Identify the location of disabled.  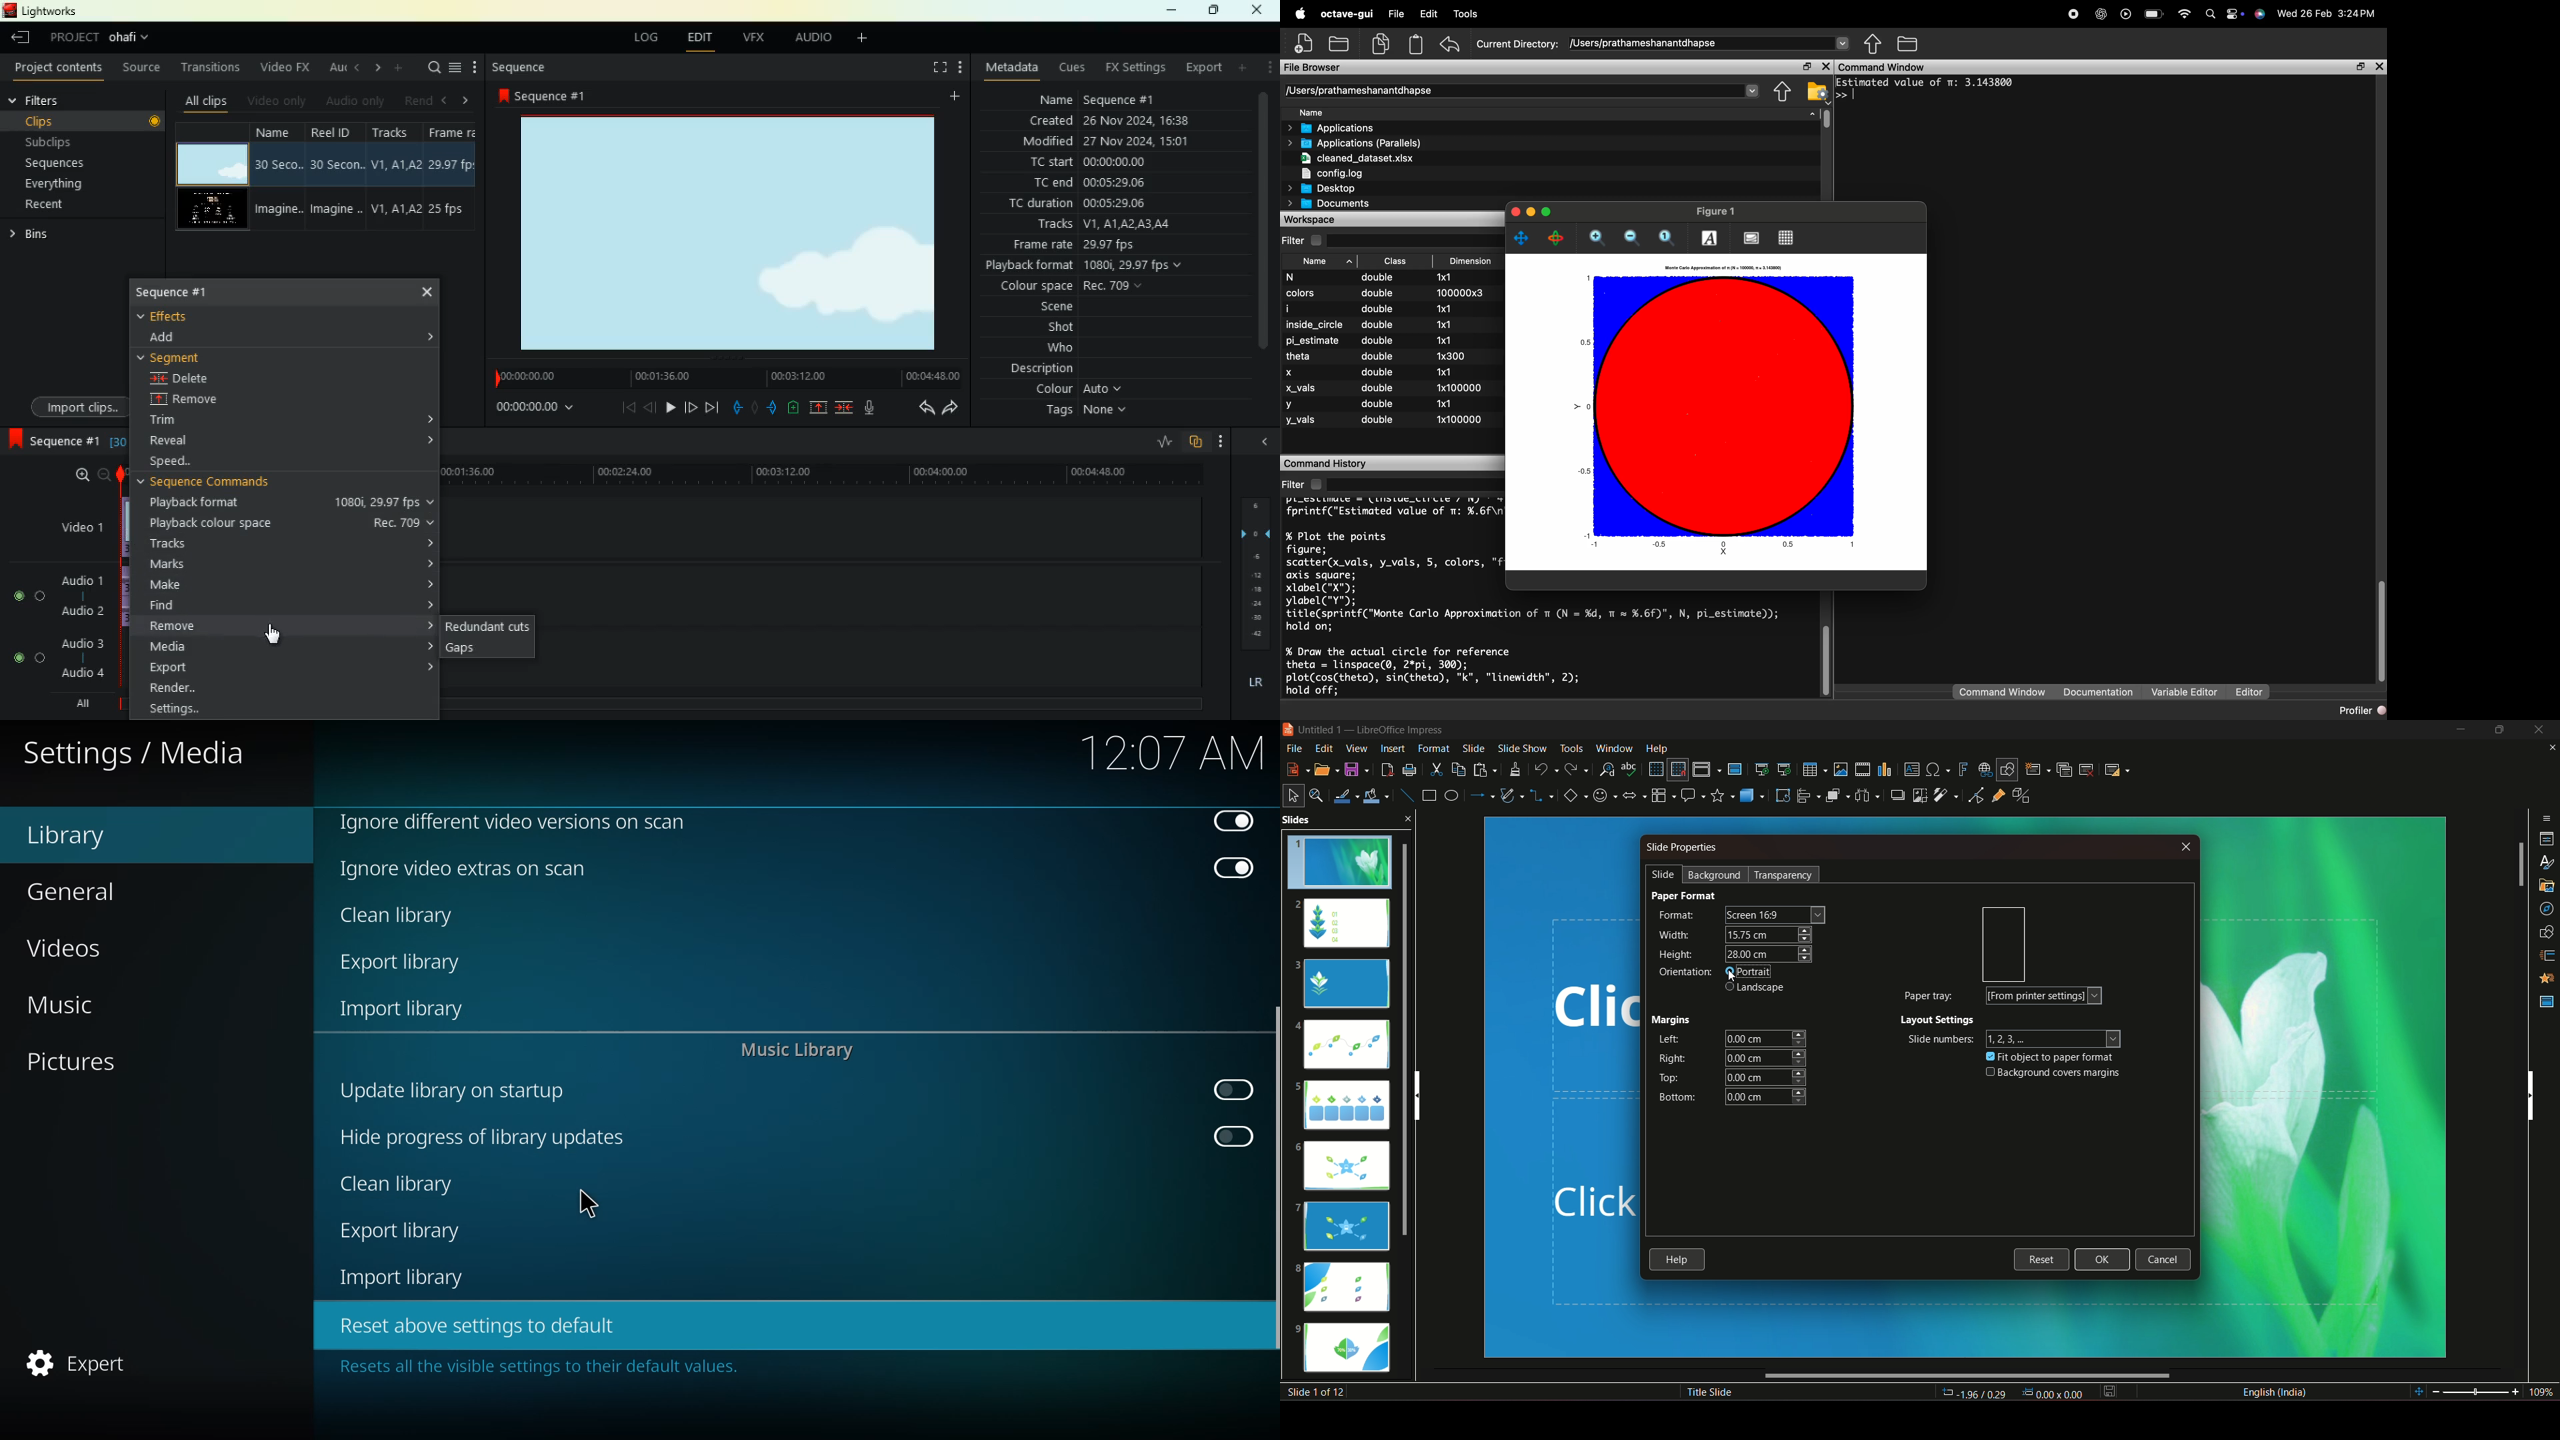
(1233, 822).